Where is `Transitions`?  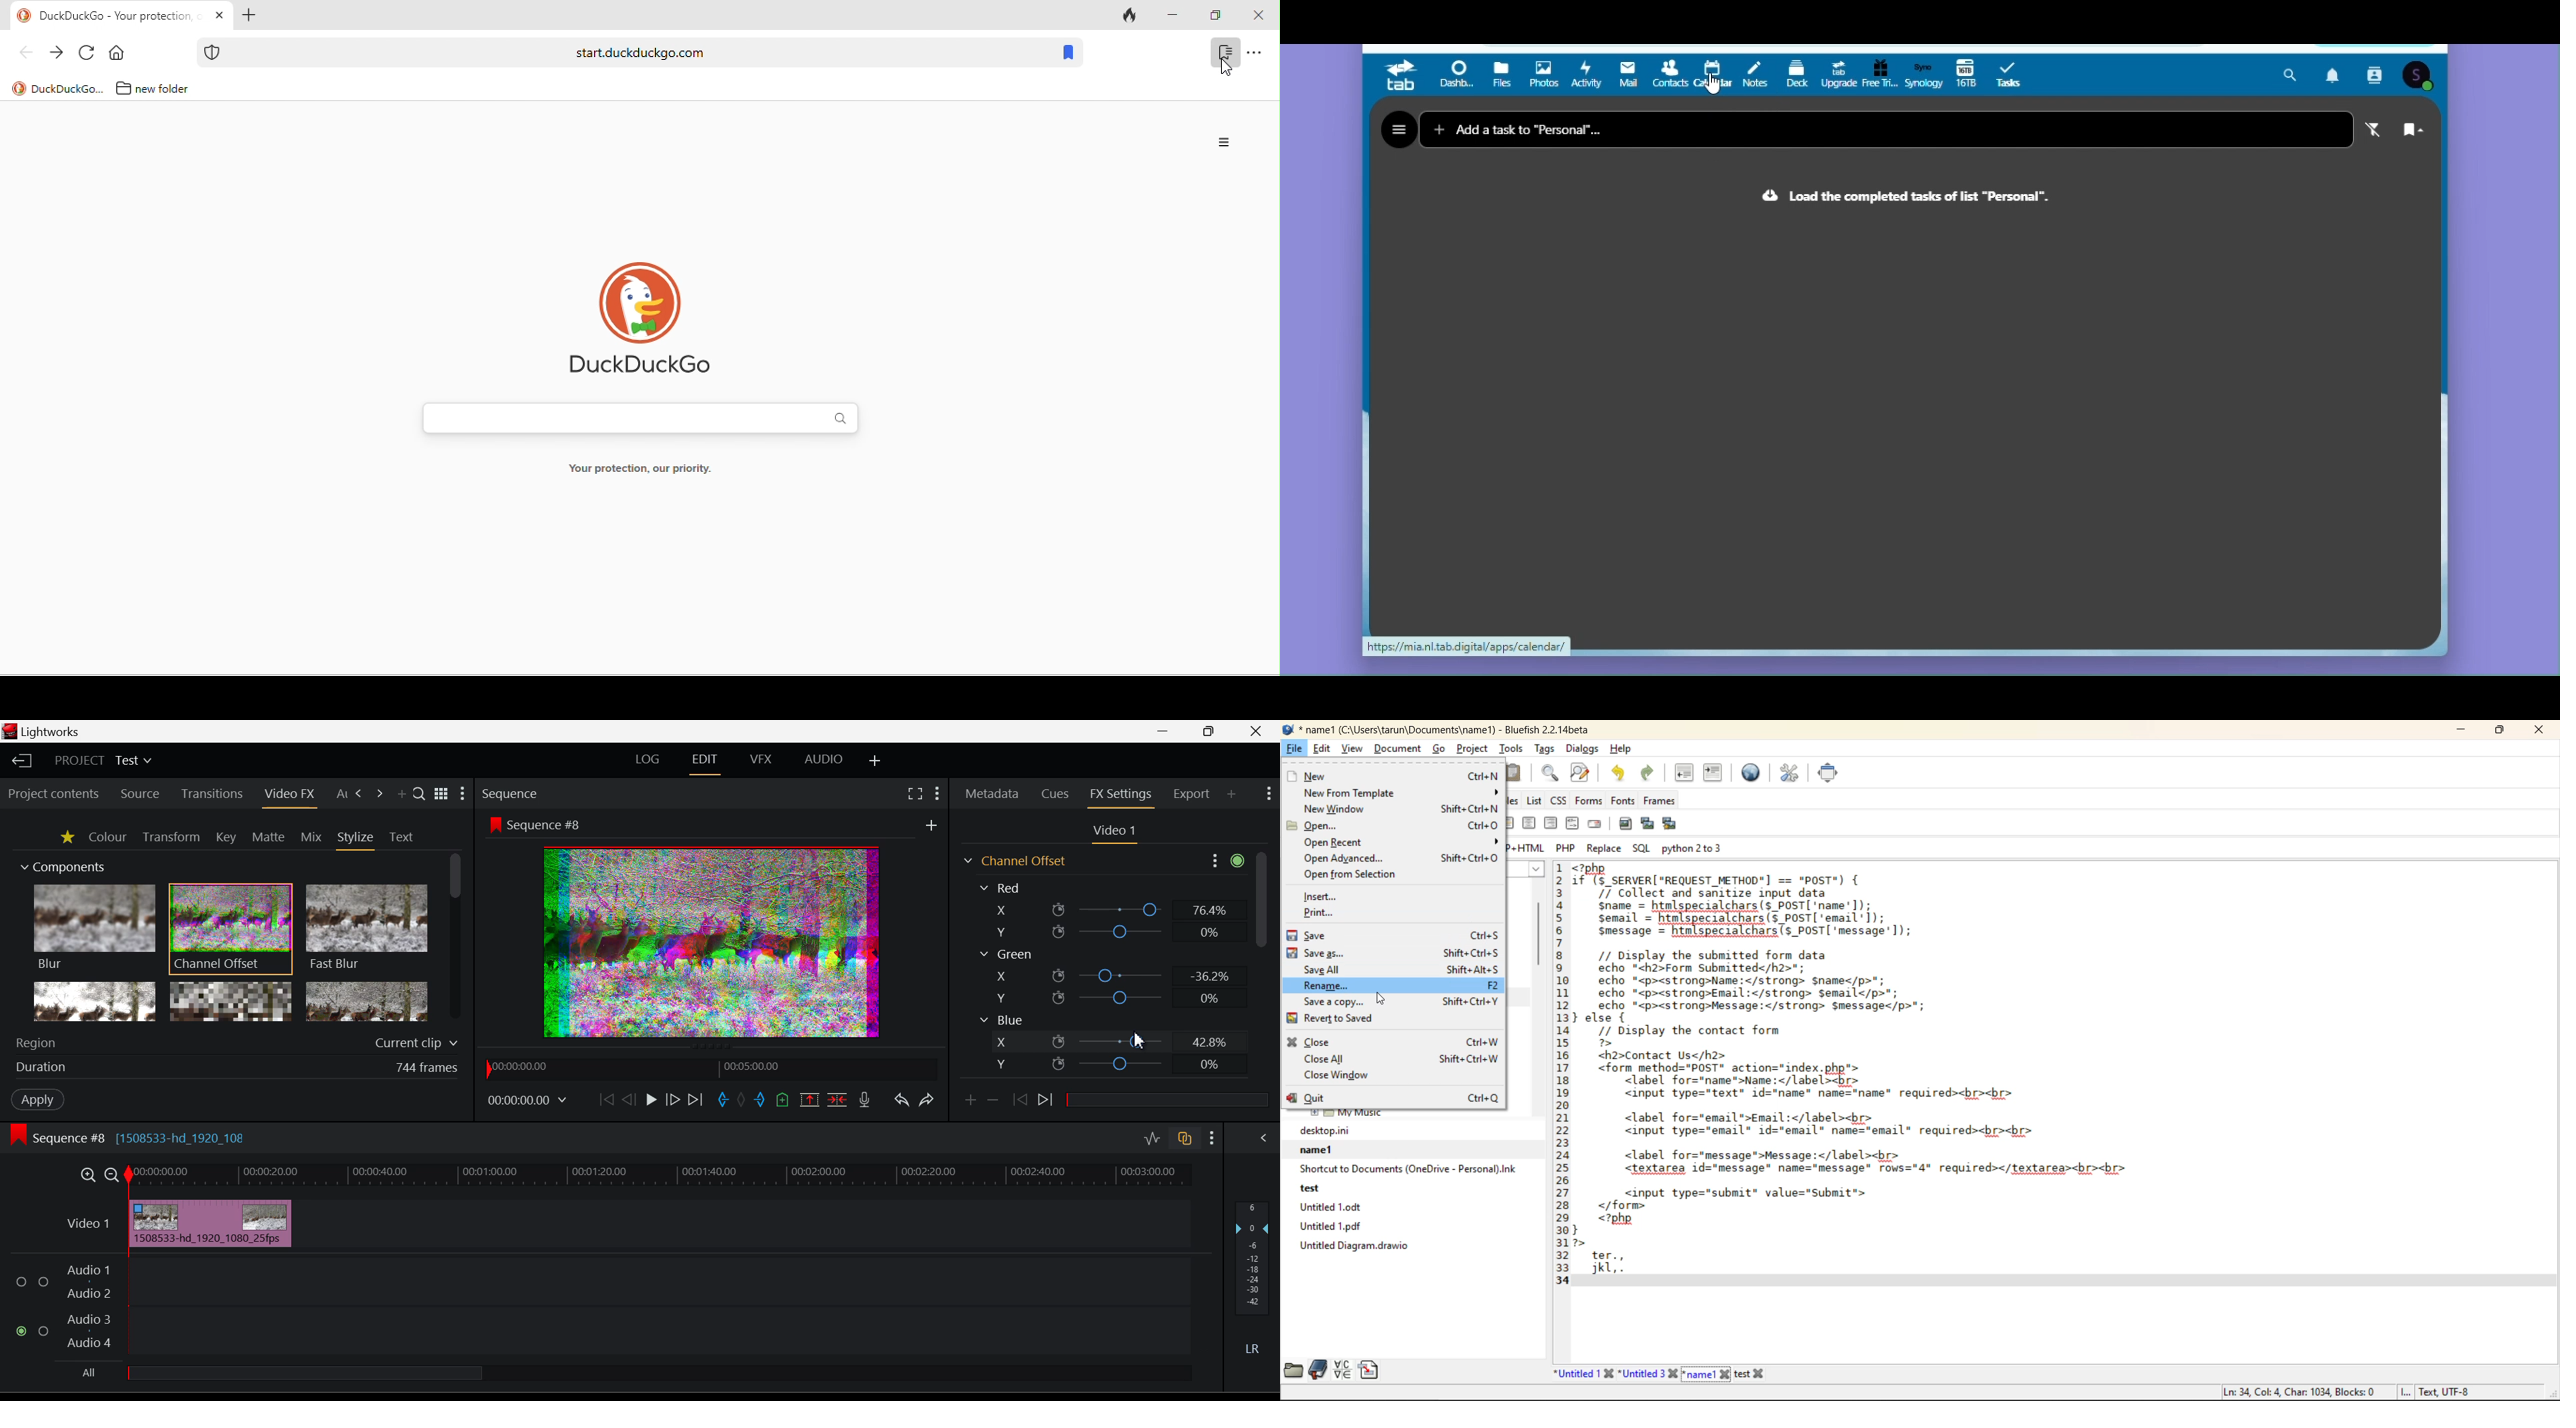 Transitions is located at coordinates (211, 793).